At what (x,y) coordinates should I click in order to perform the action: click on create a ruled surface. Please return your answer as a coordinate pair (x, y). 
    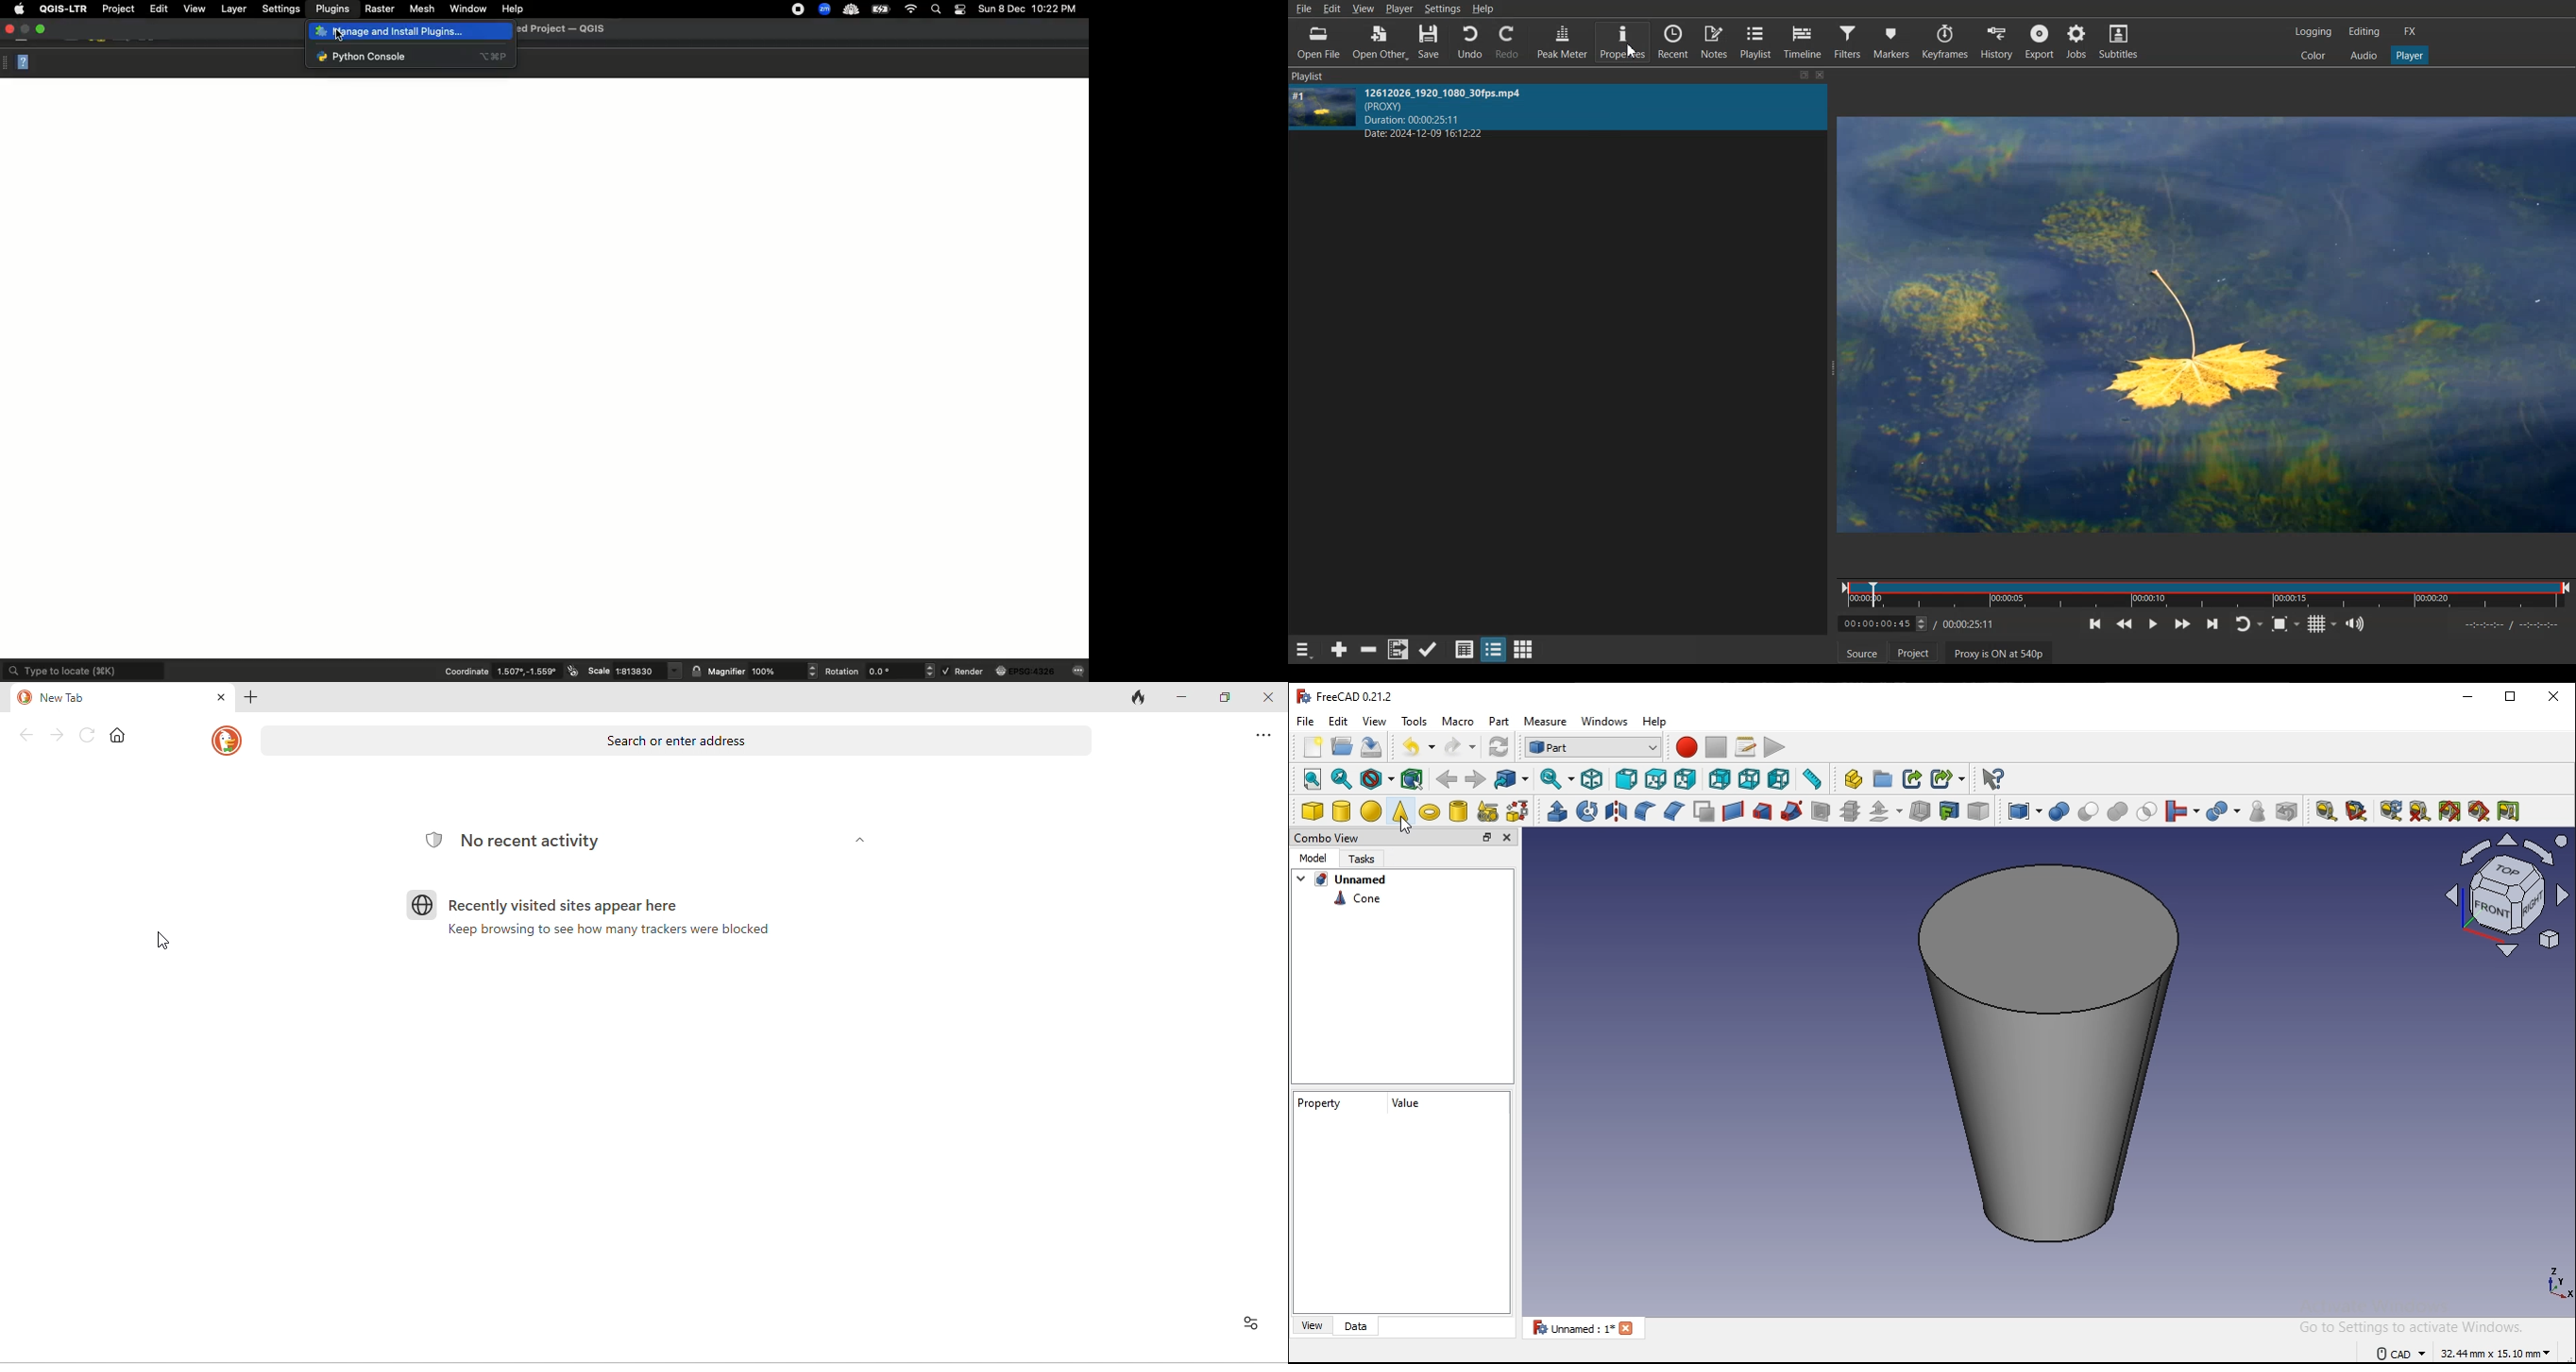
    Looking at the image, I should click on (1731, 811).